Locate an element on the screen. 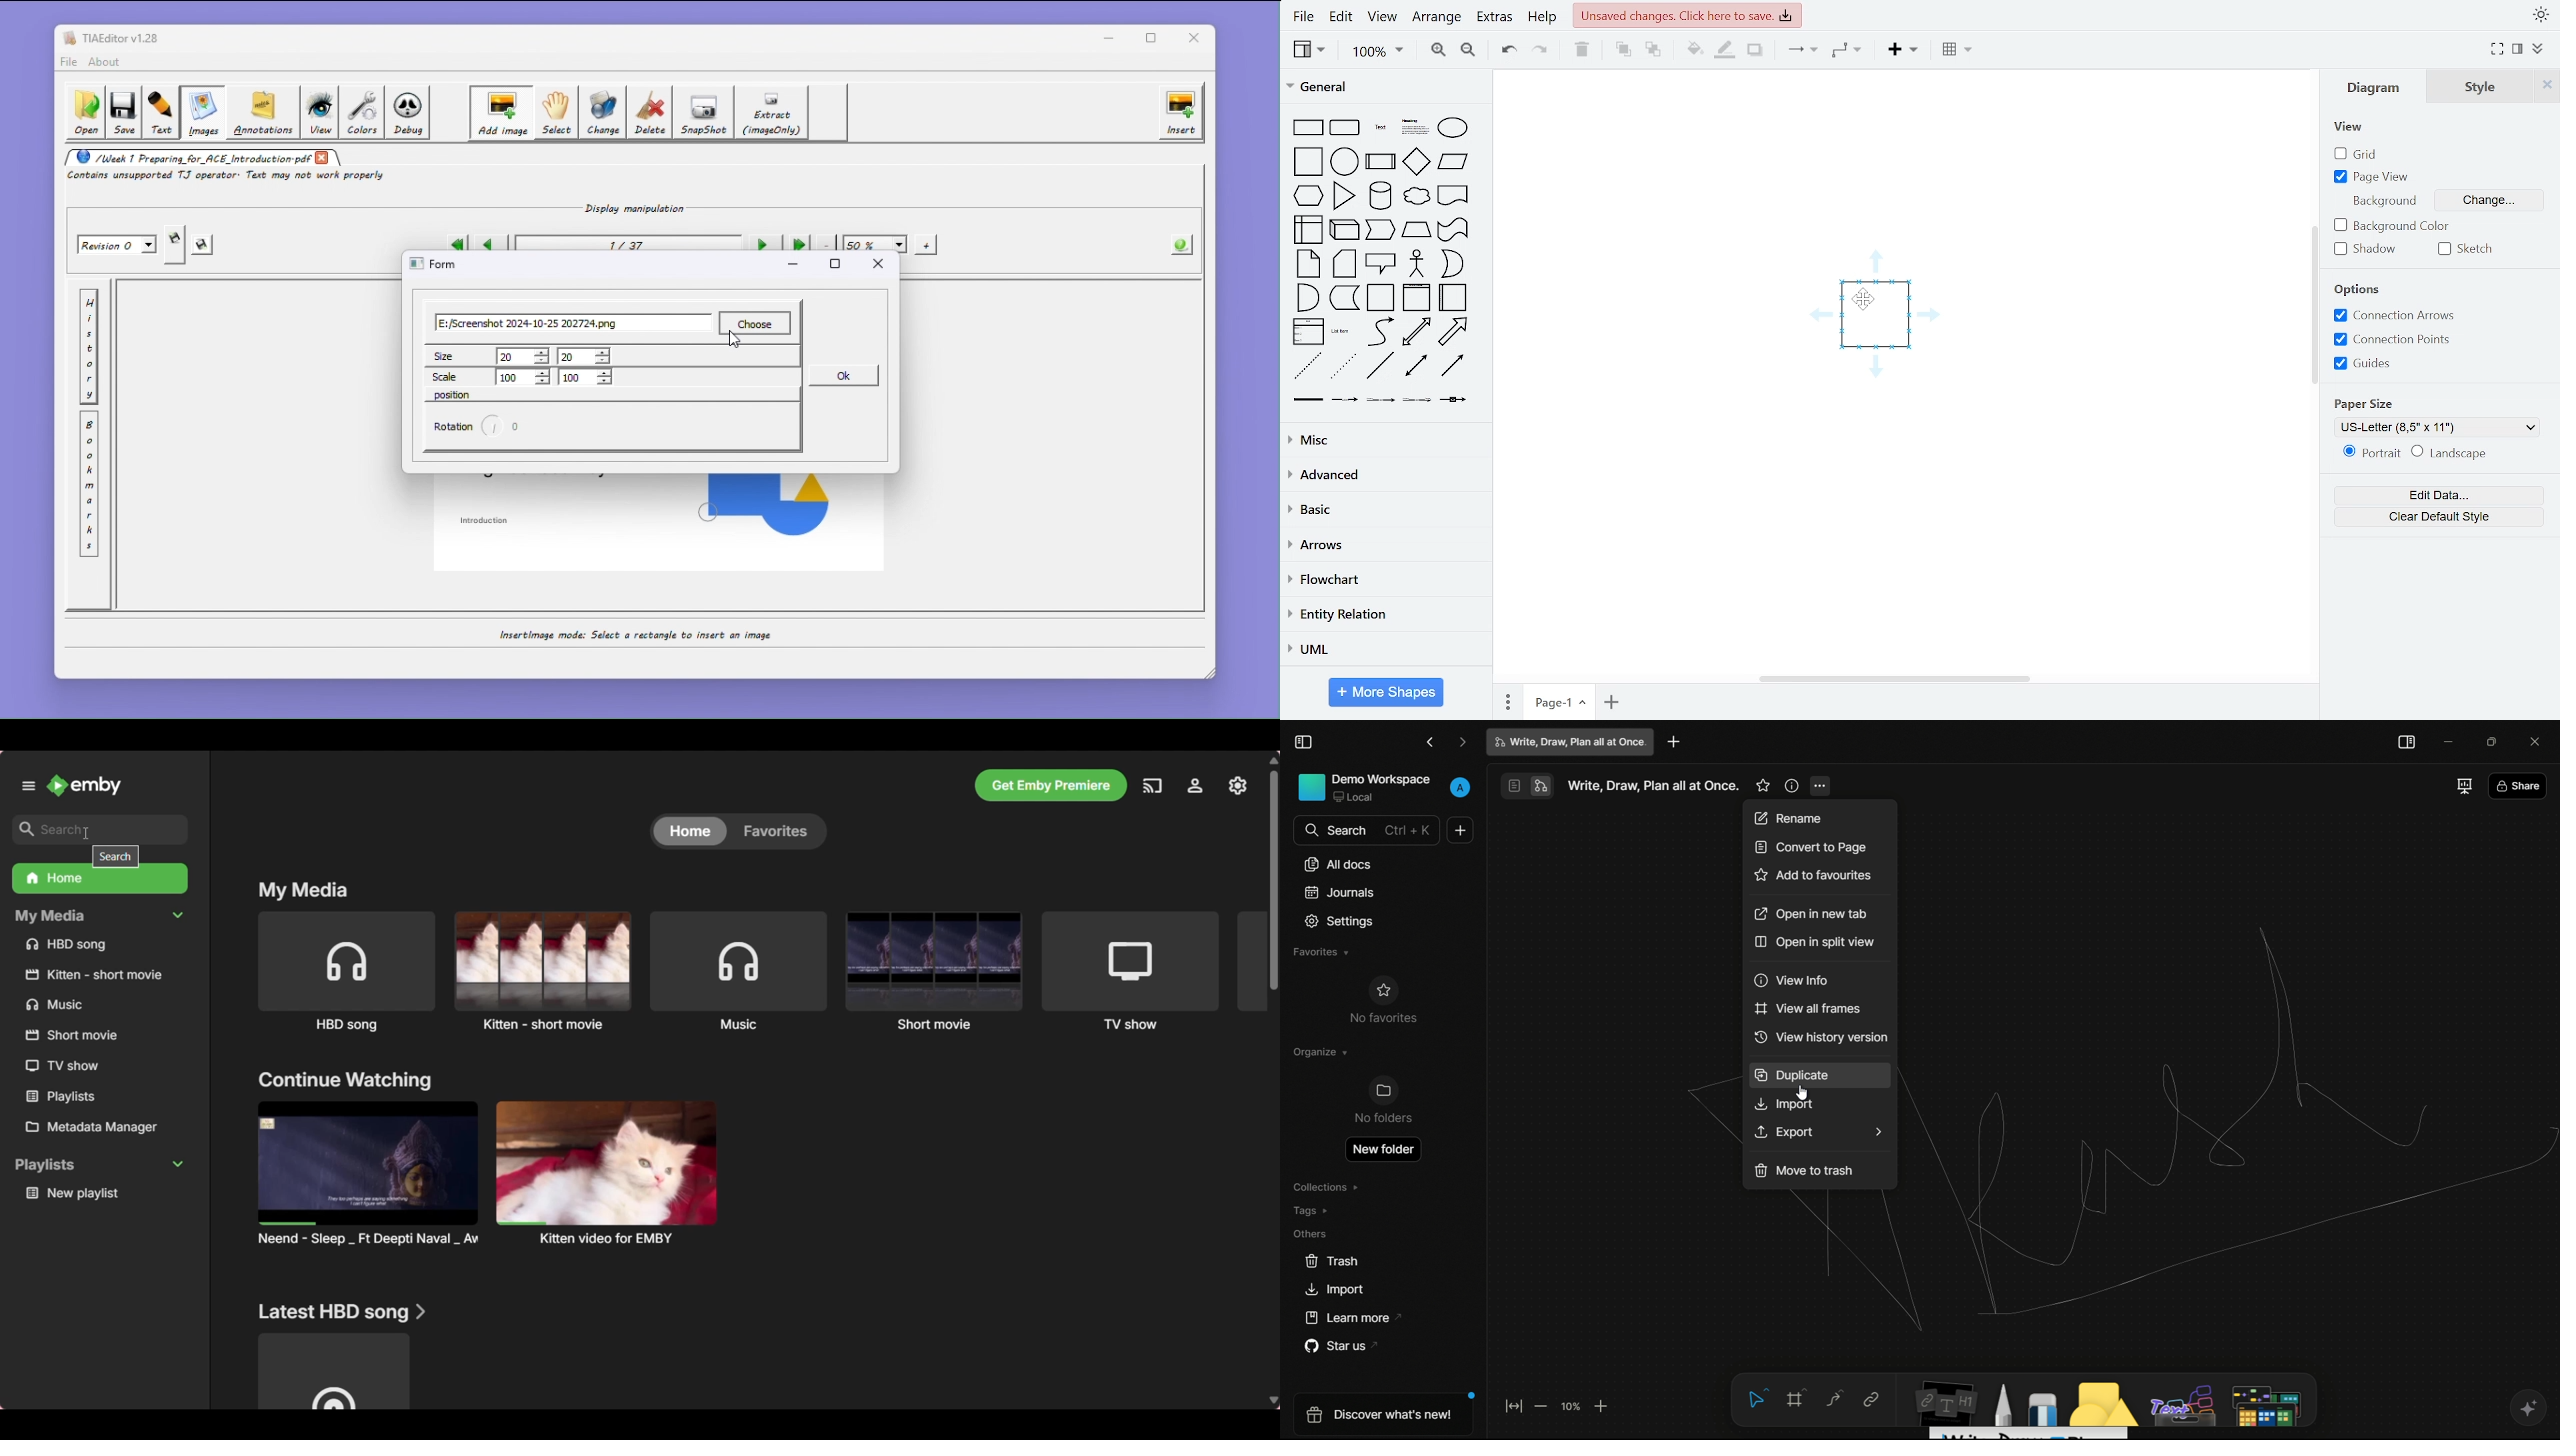  ladscape is located at coordinates (2454, 454).